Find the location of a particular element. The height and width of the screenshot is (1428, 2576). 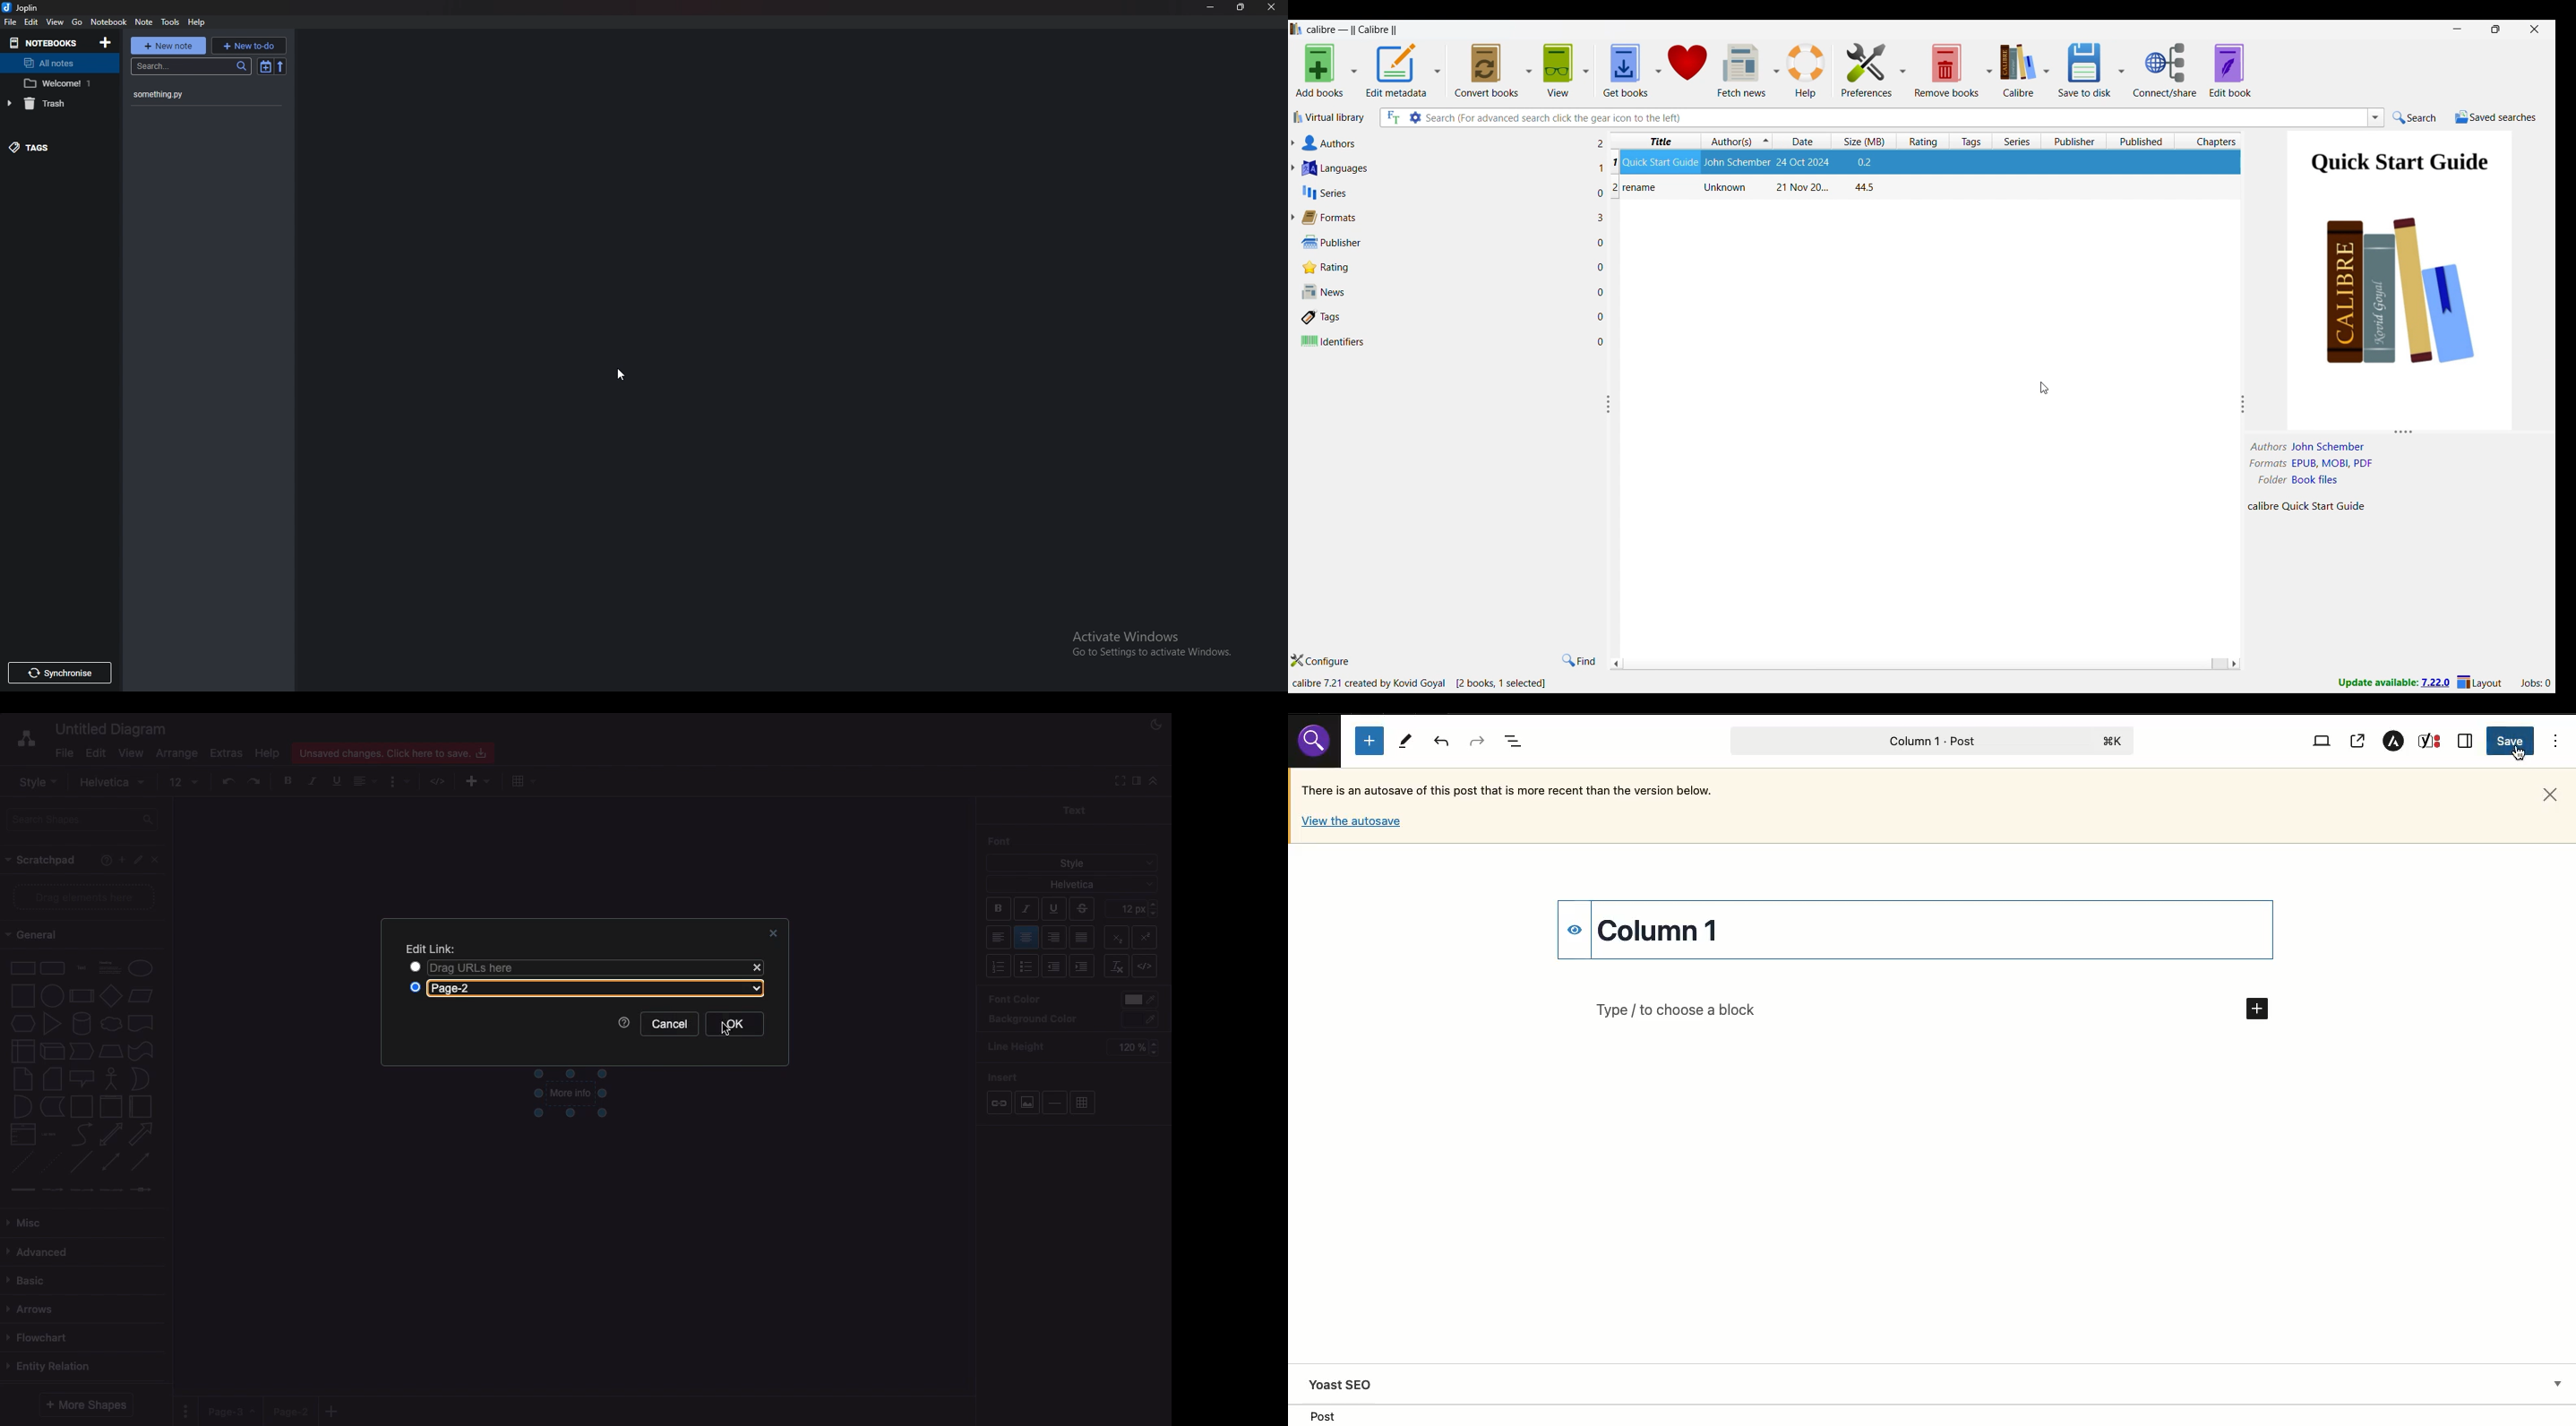

Ellipse is located at coordinates (141, 969).